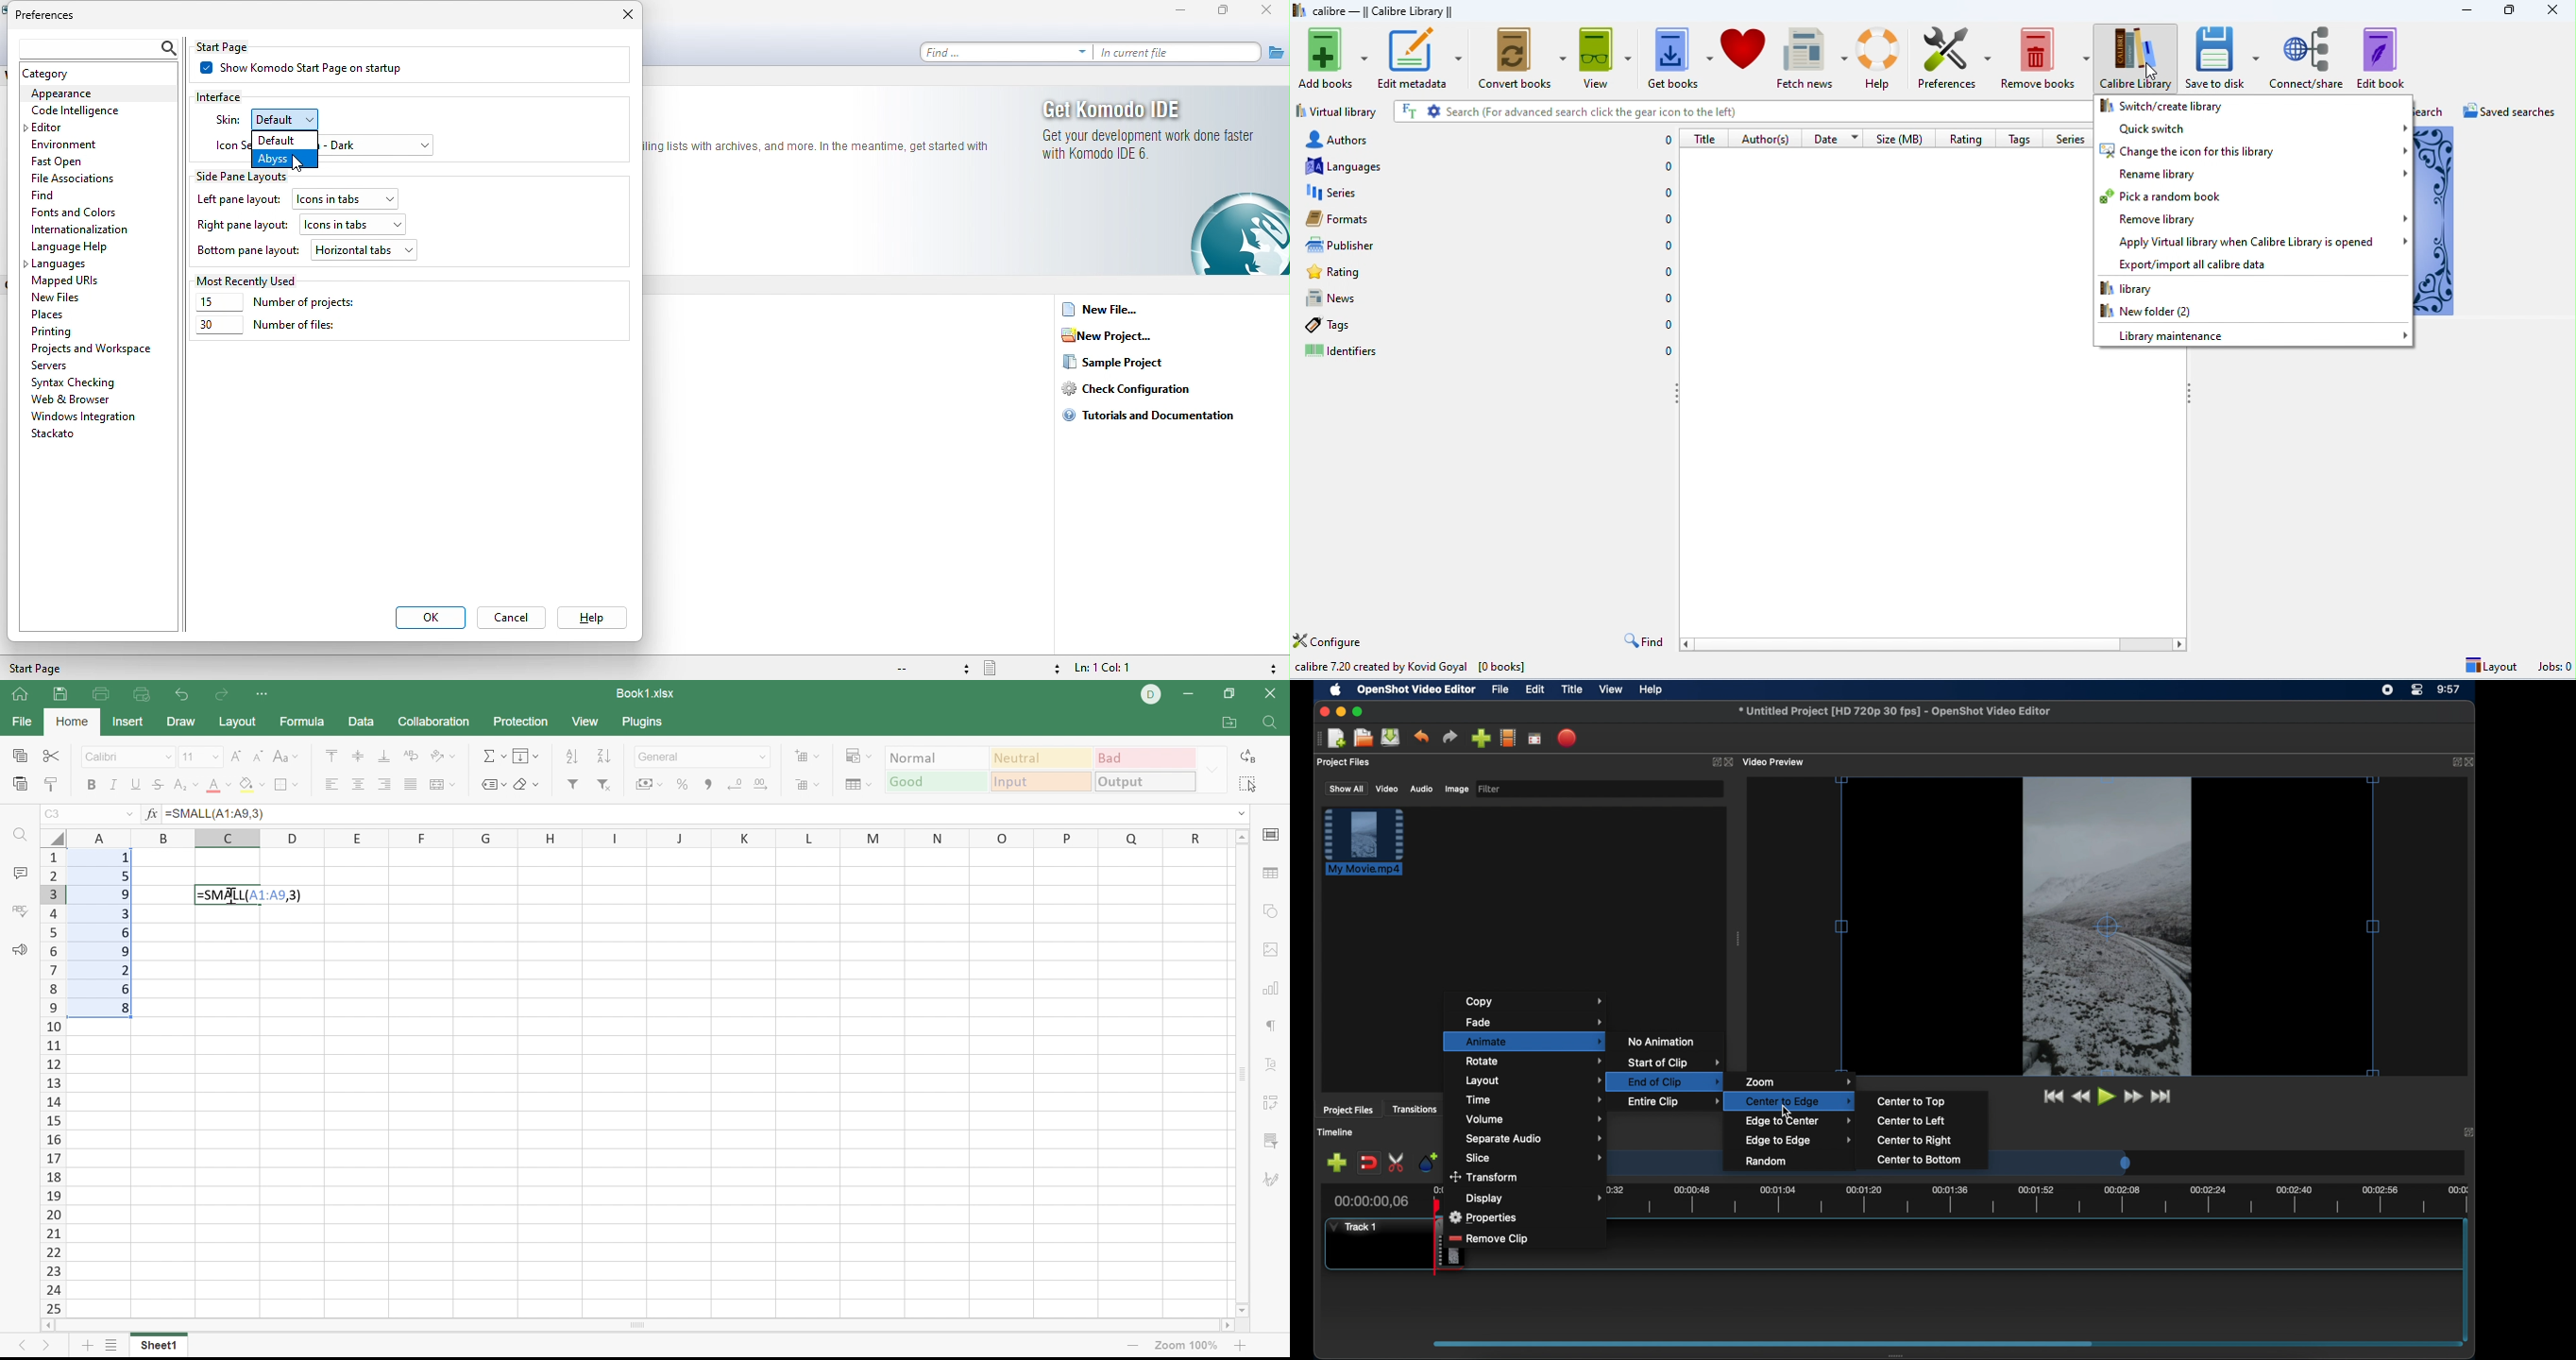 This screenshot has height=1372, width=2576. I want to click on calibre library, so click(2139, 58).